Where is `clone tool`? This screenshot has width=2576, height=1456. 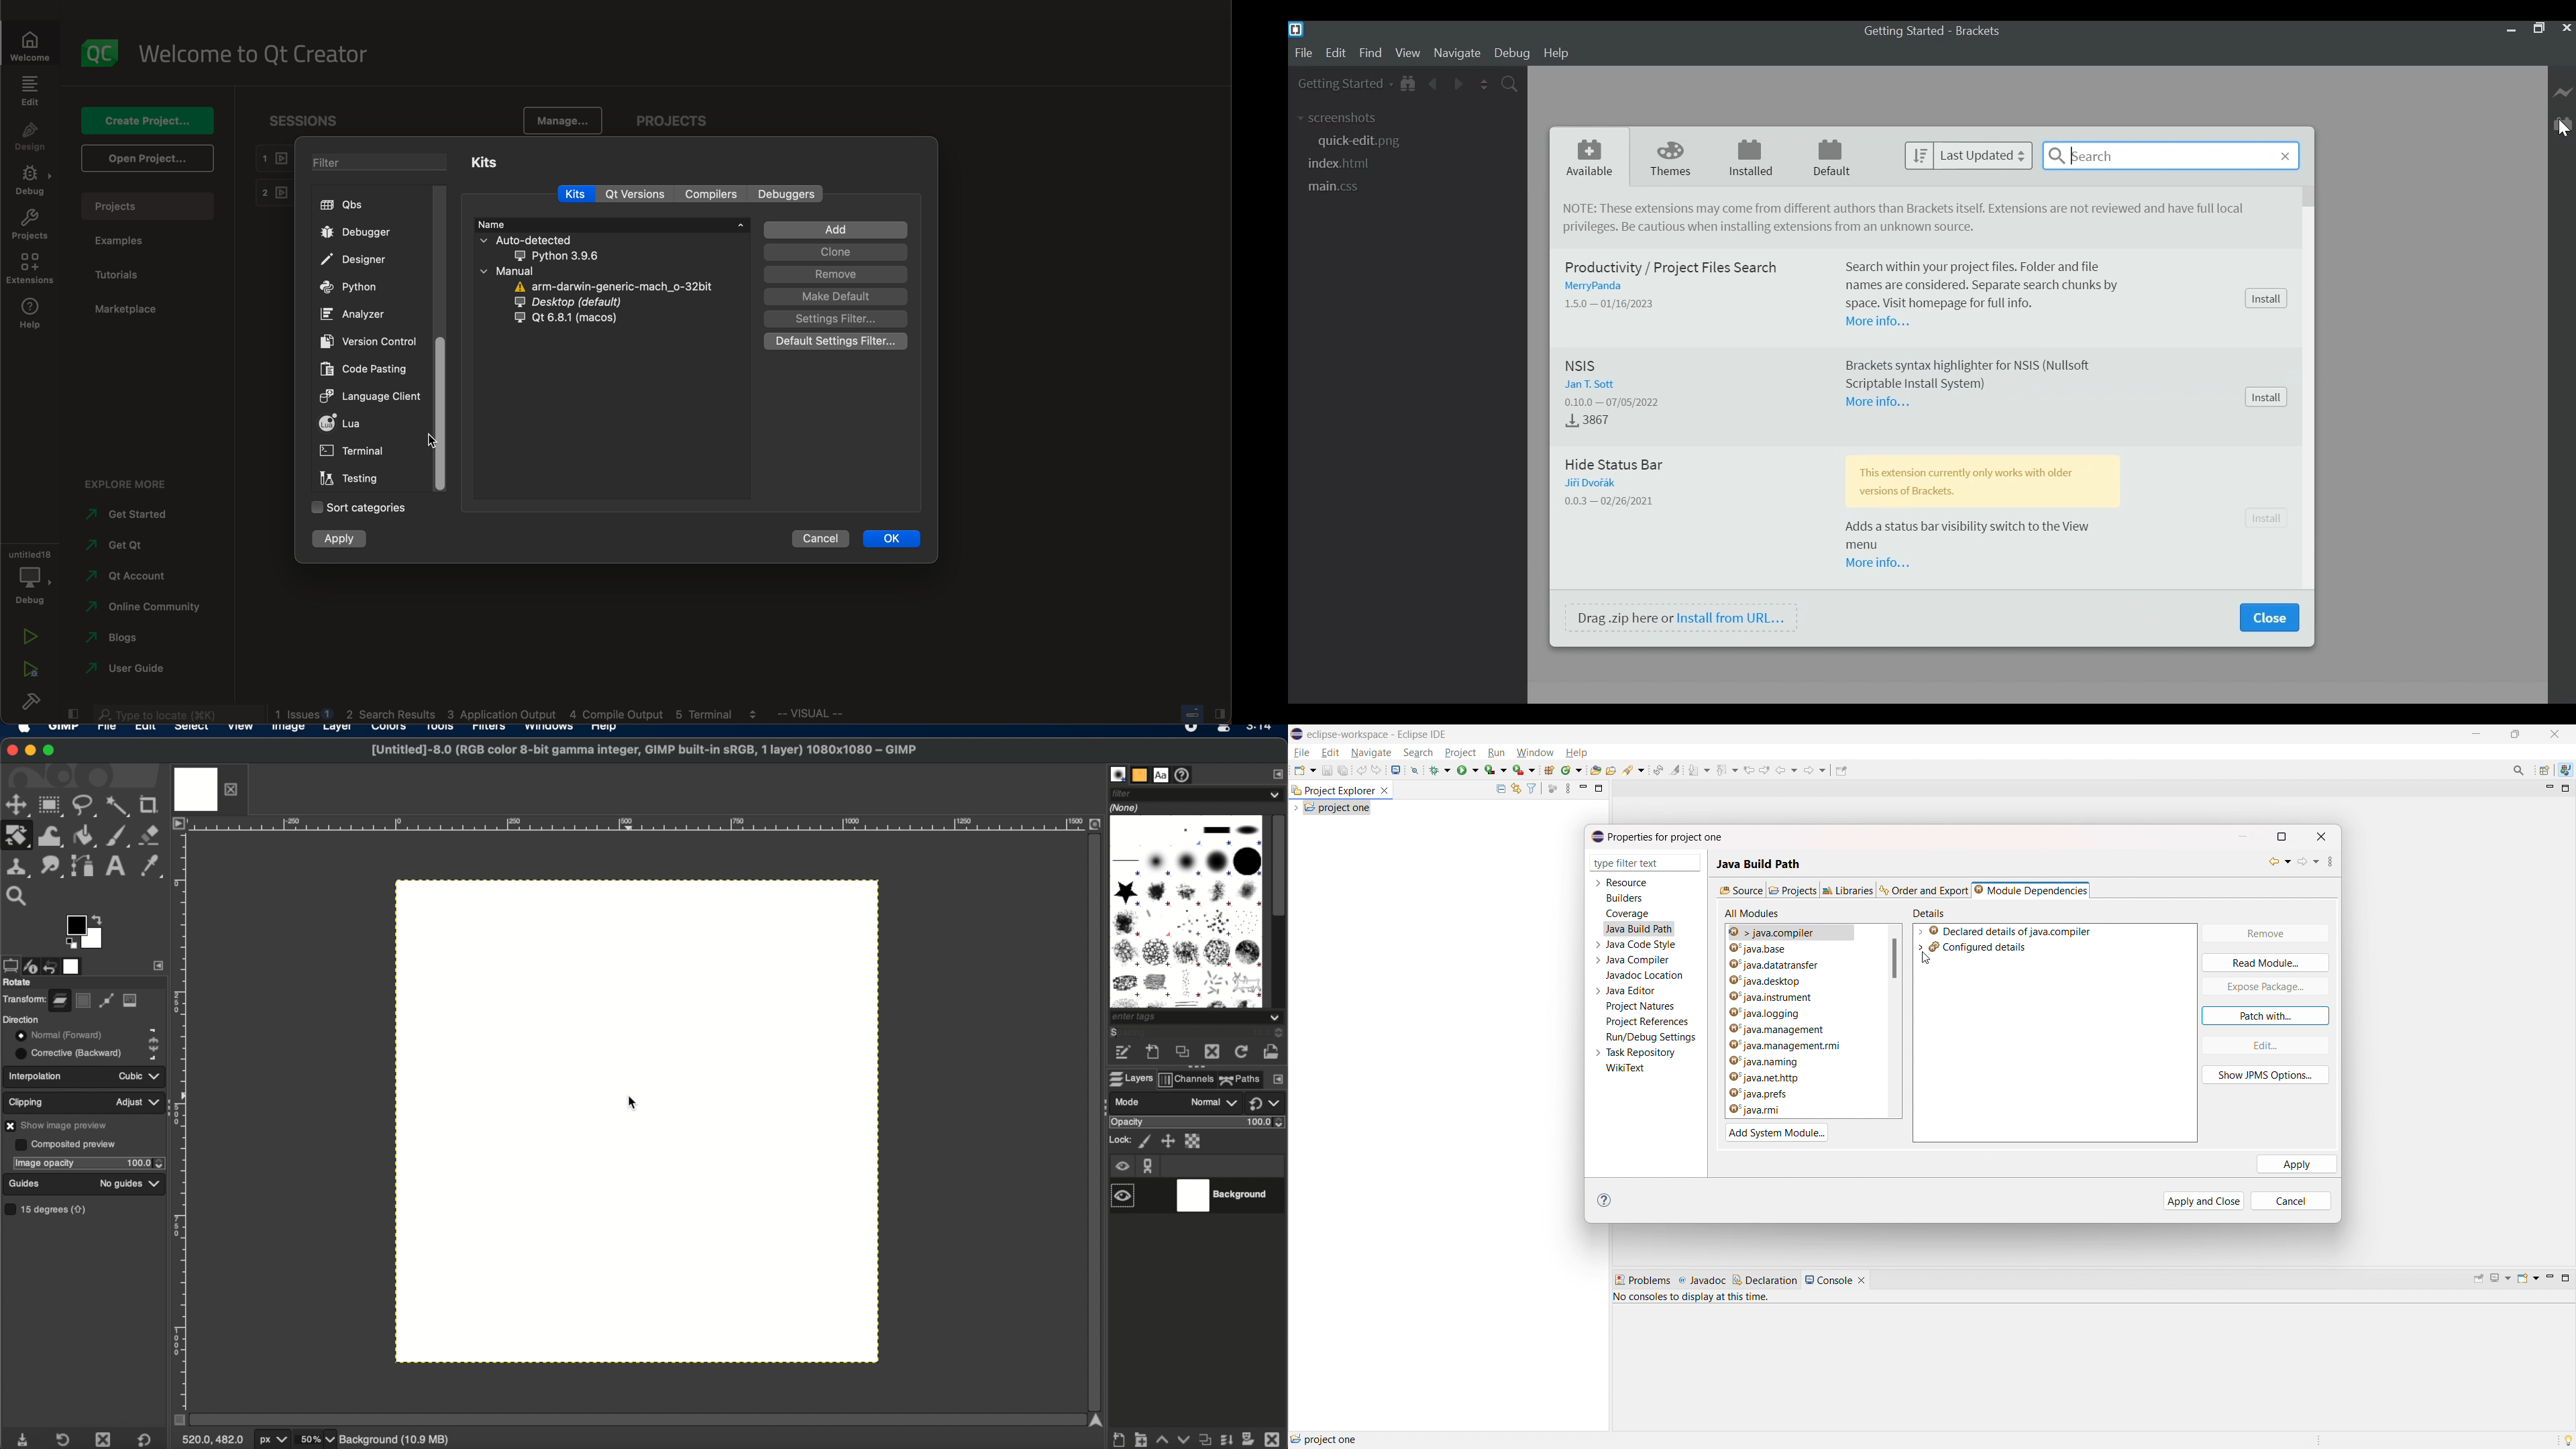 clone tool is located at coordinates (17, 865).